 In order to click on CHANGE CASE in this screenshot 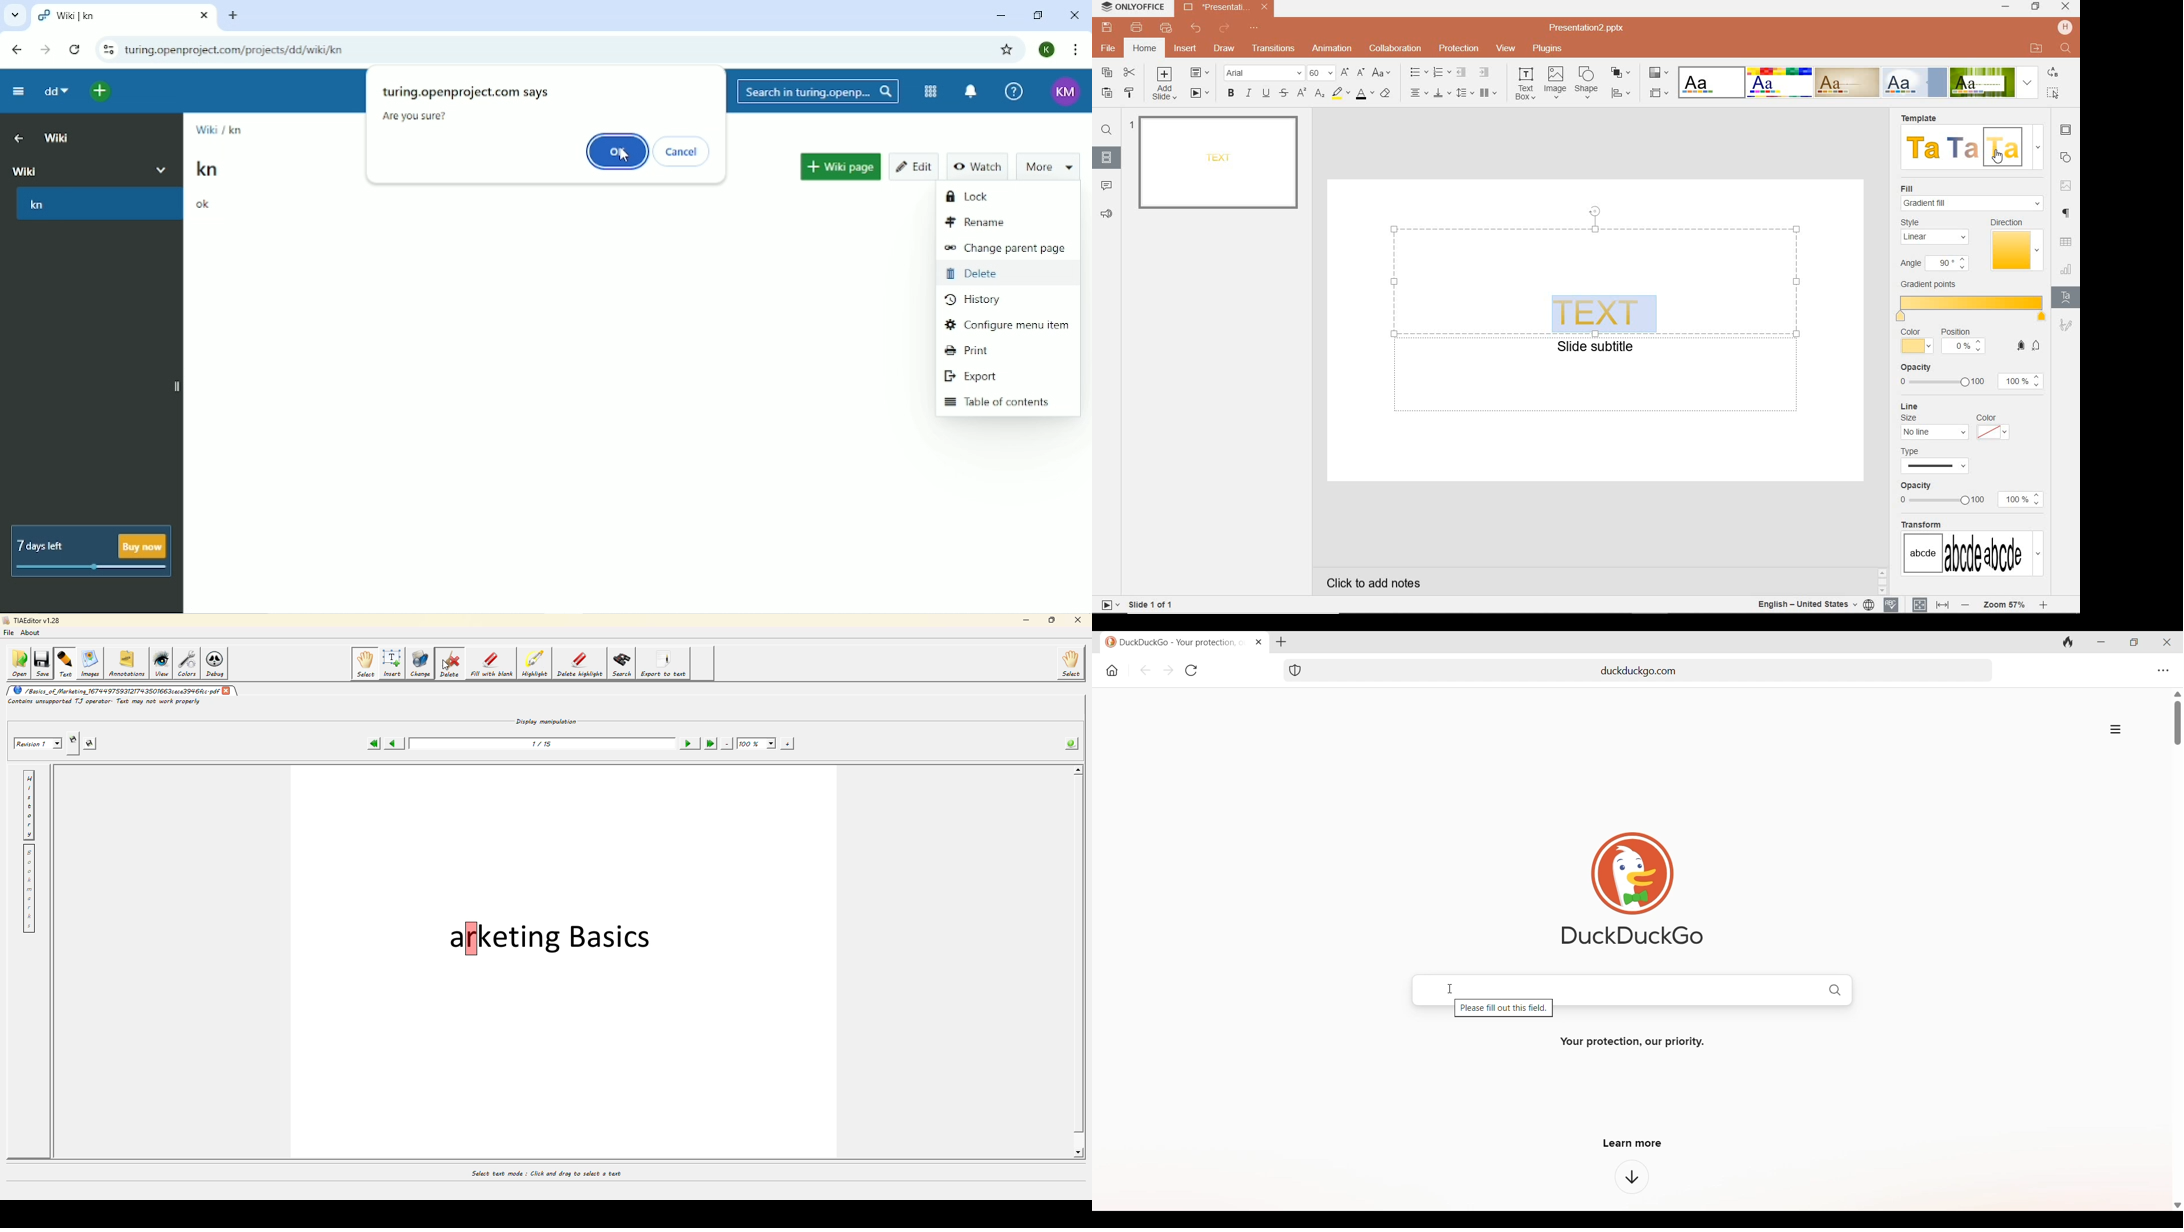, I will do `click(1382, 73)`.